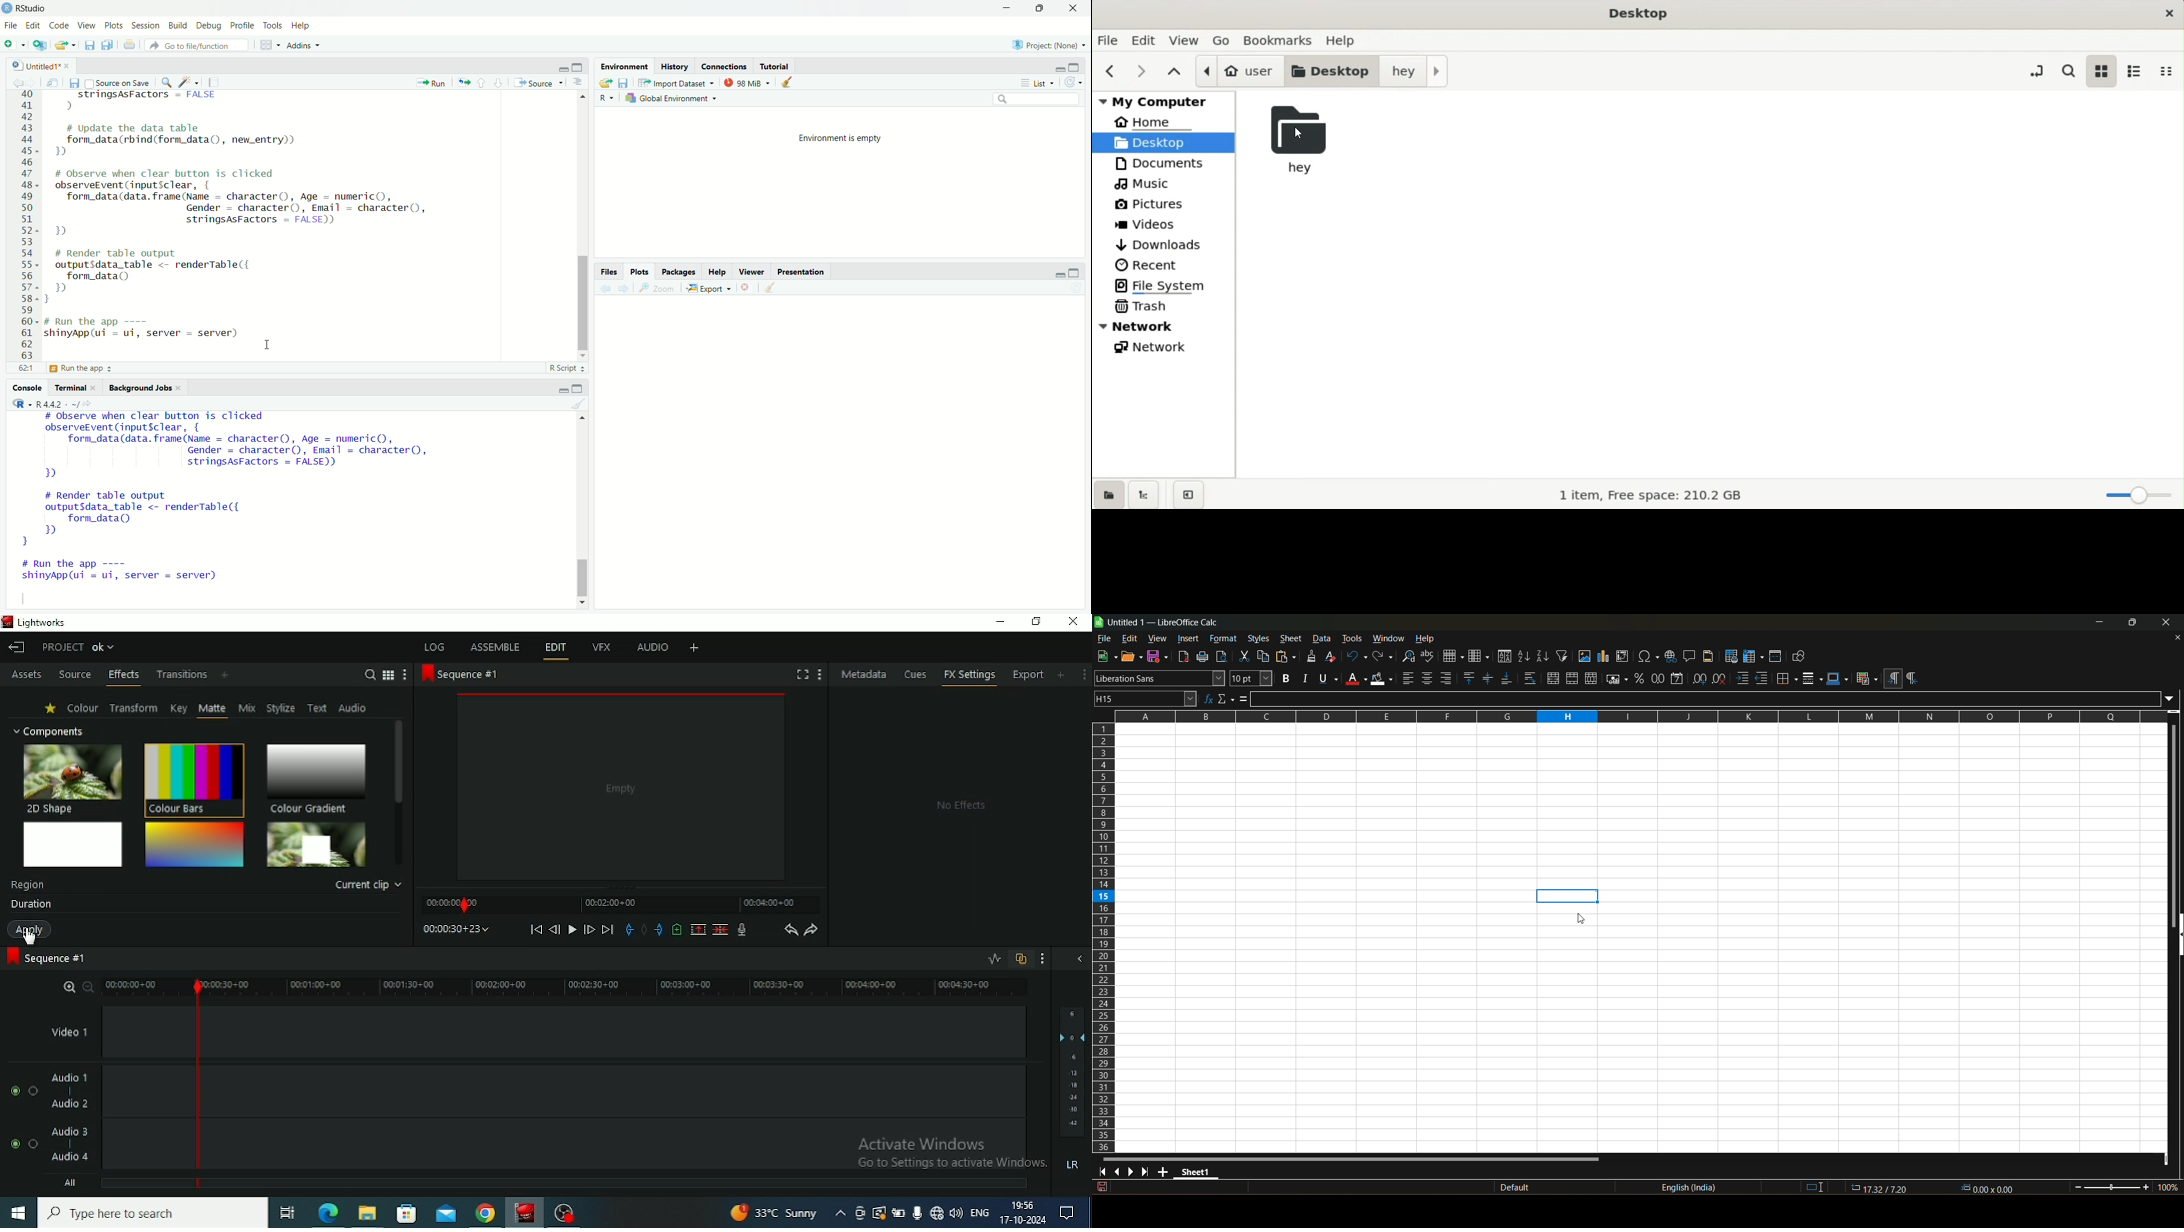  What do you see at coordinates (34, 24) in the screenshot?
I see `Edit` at bounding box center [34, 24].